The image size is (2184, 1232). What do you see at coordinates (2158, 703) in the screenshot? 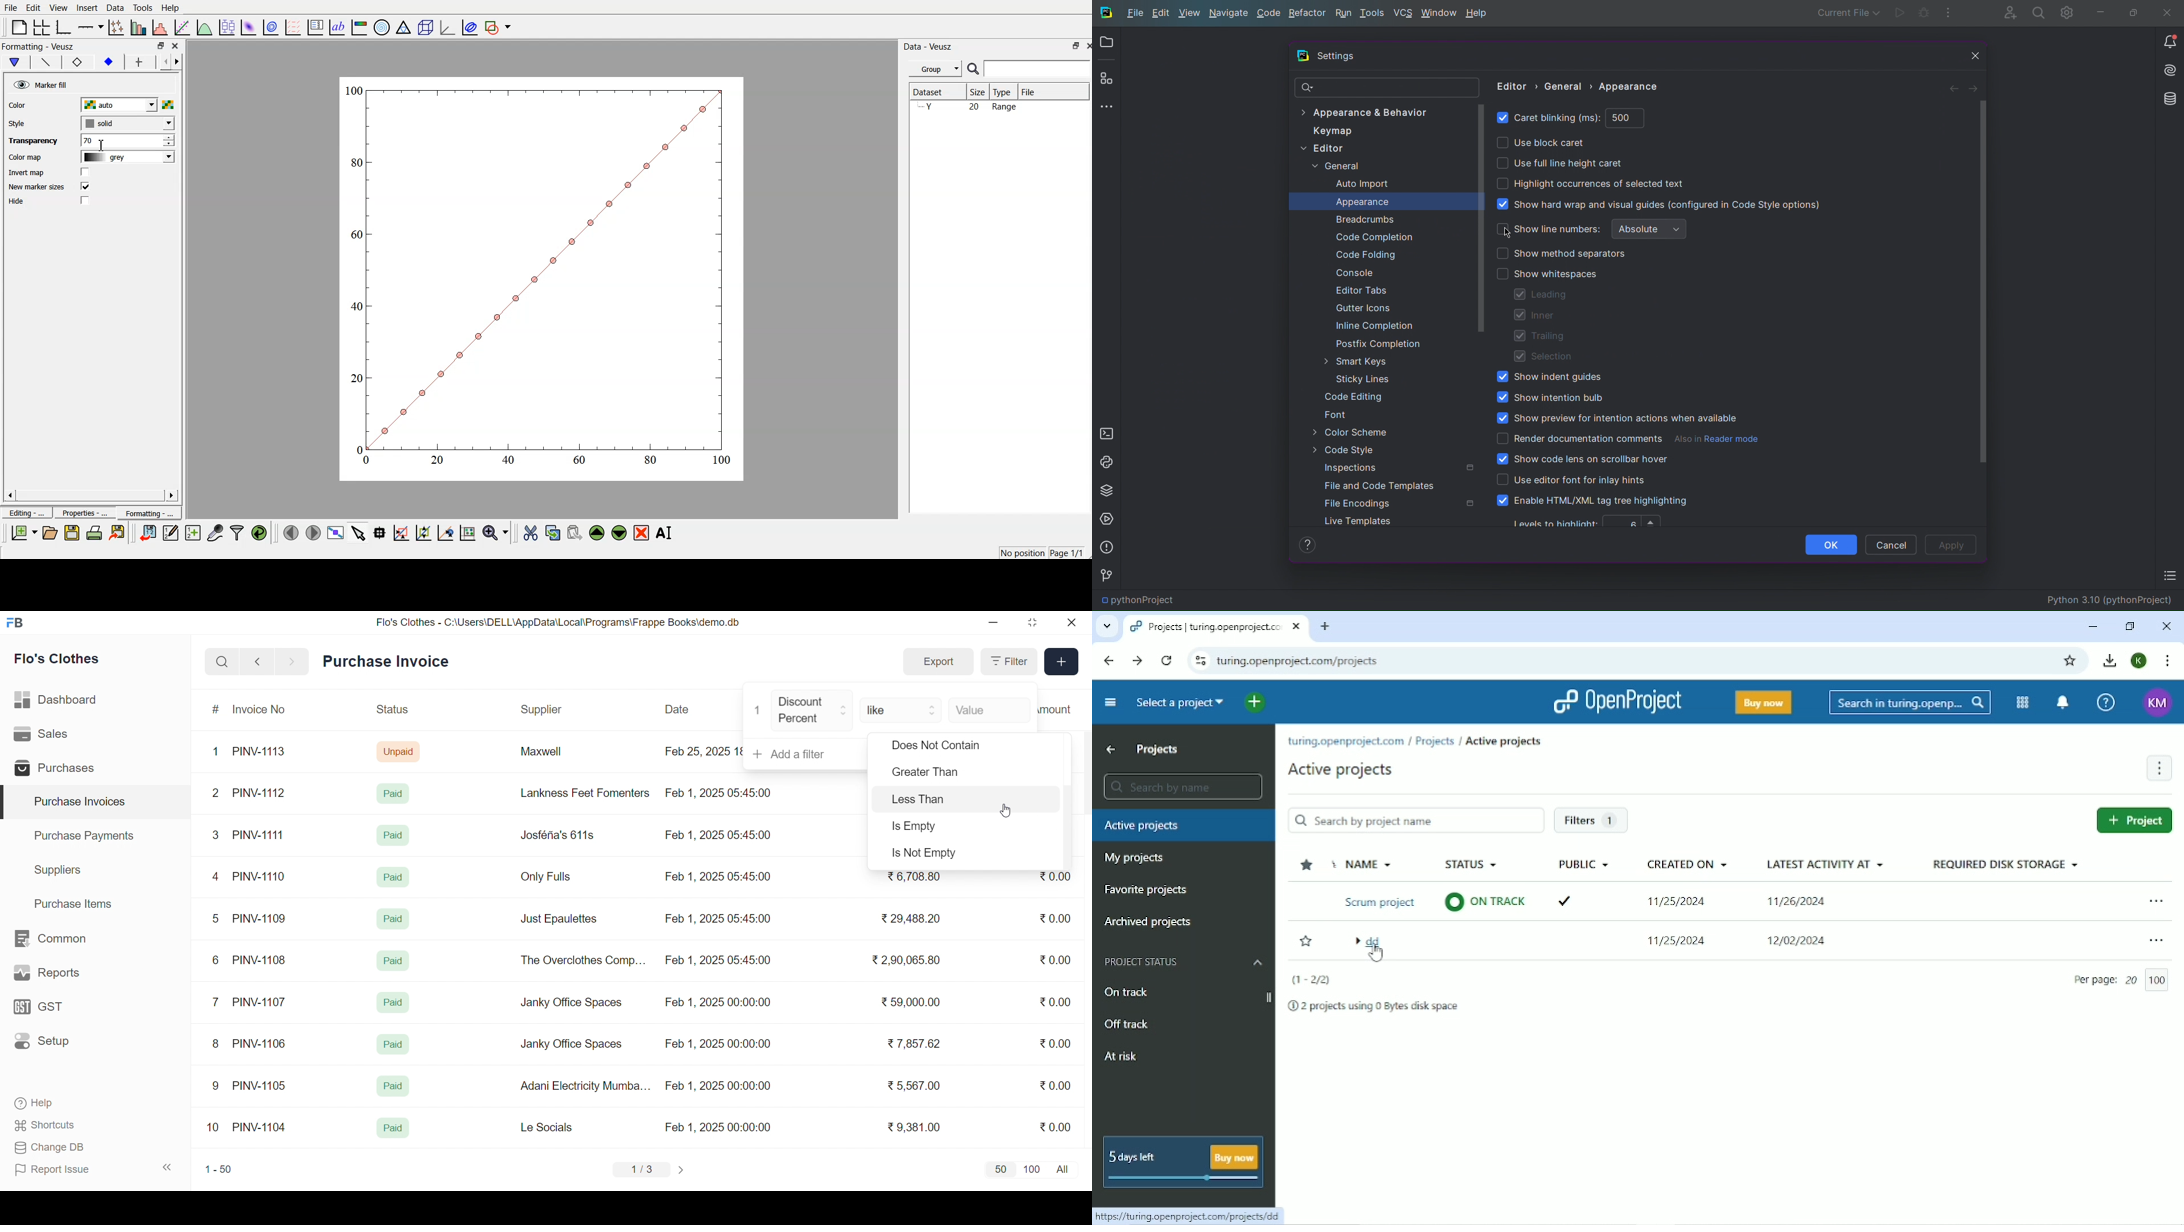
I see `Account` at bounding box center [2158, 703].